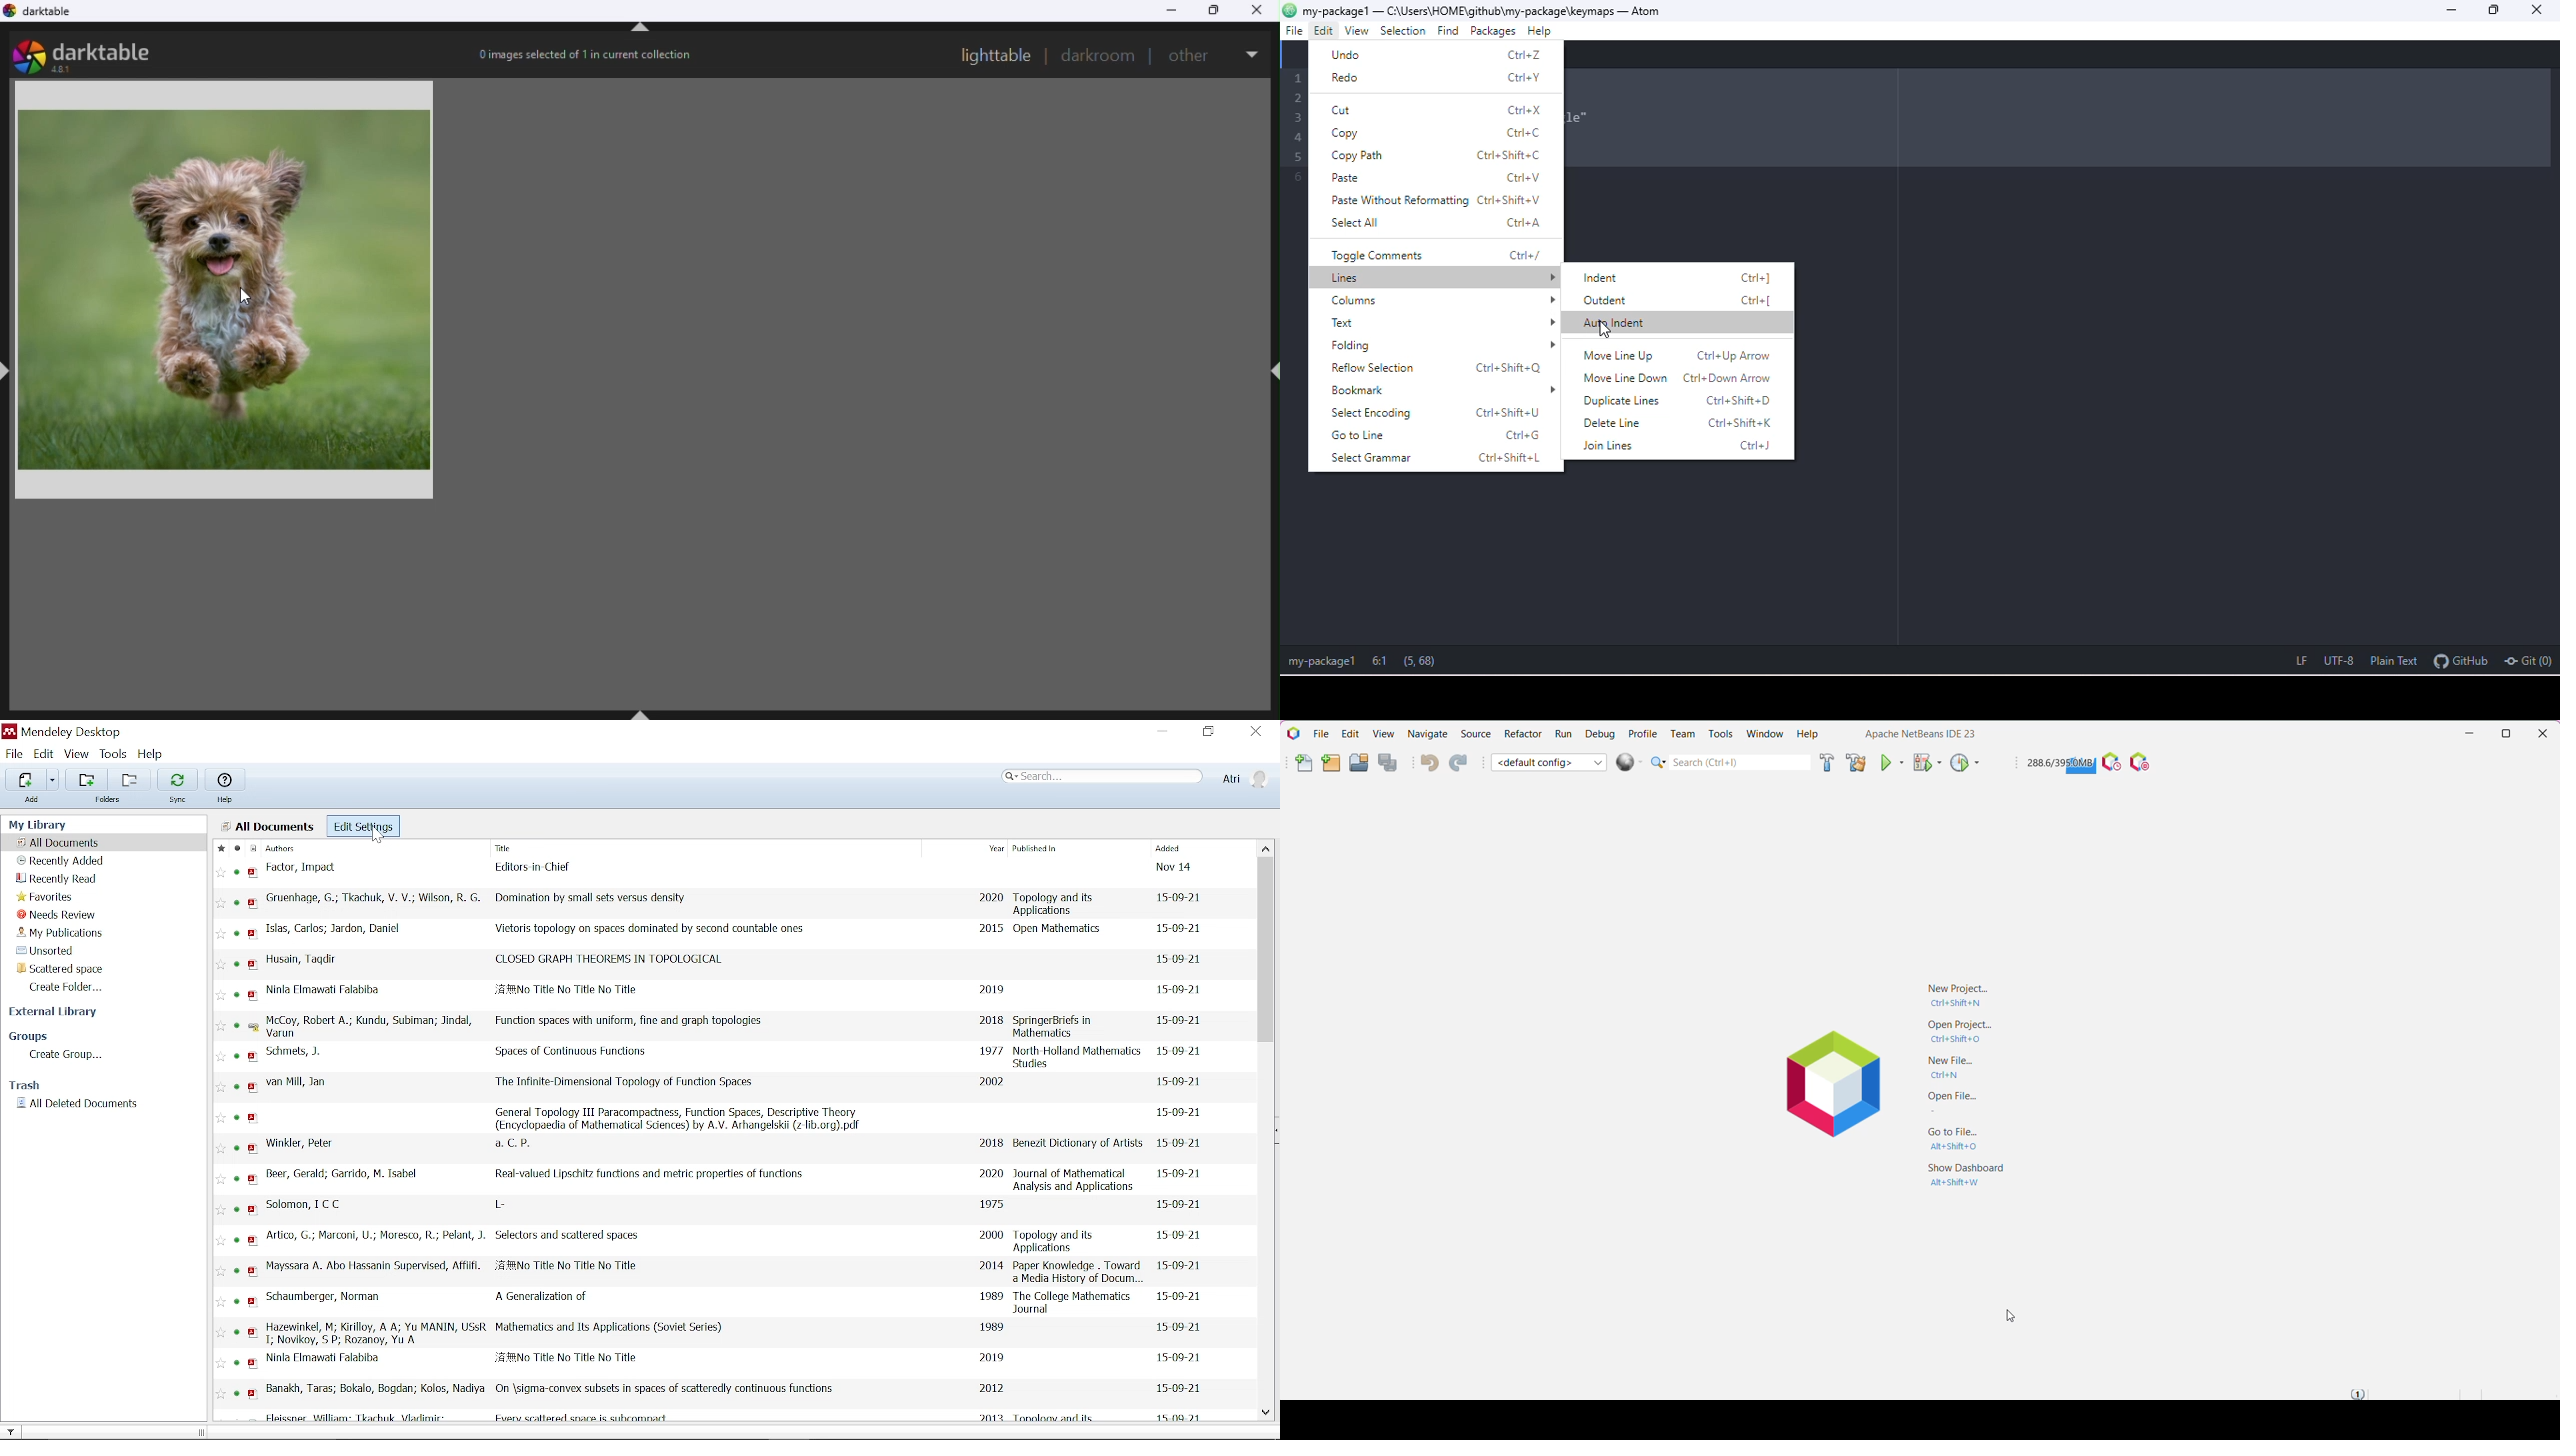 This screenshot has height=1456, width=2576. Describe the element at coordinates (1547, 28) in the screenshot. I see `help` at that location.